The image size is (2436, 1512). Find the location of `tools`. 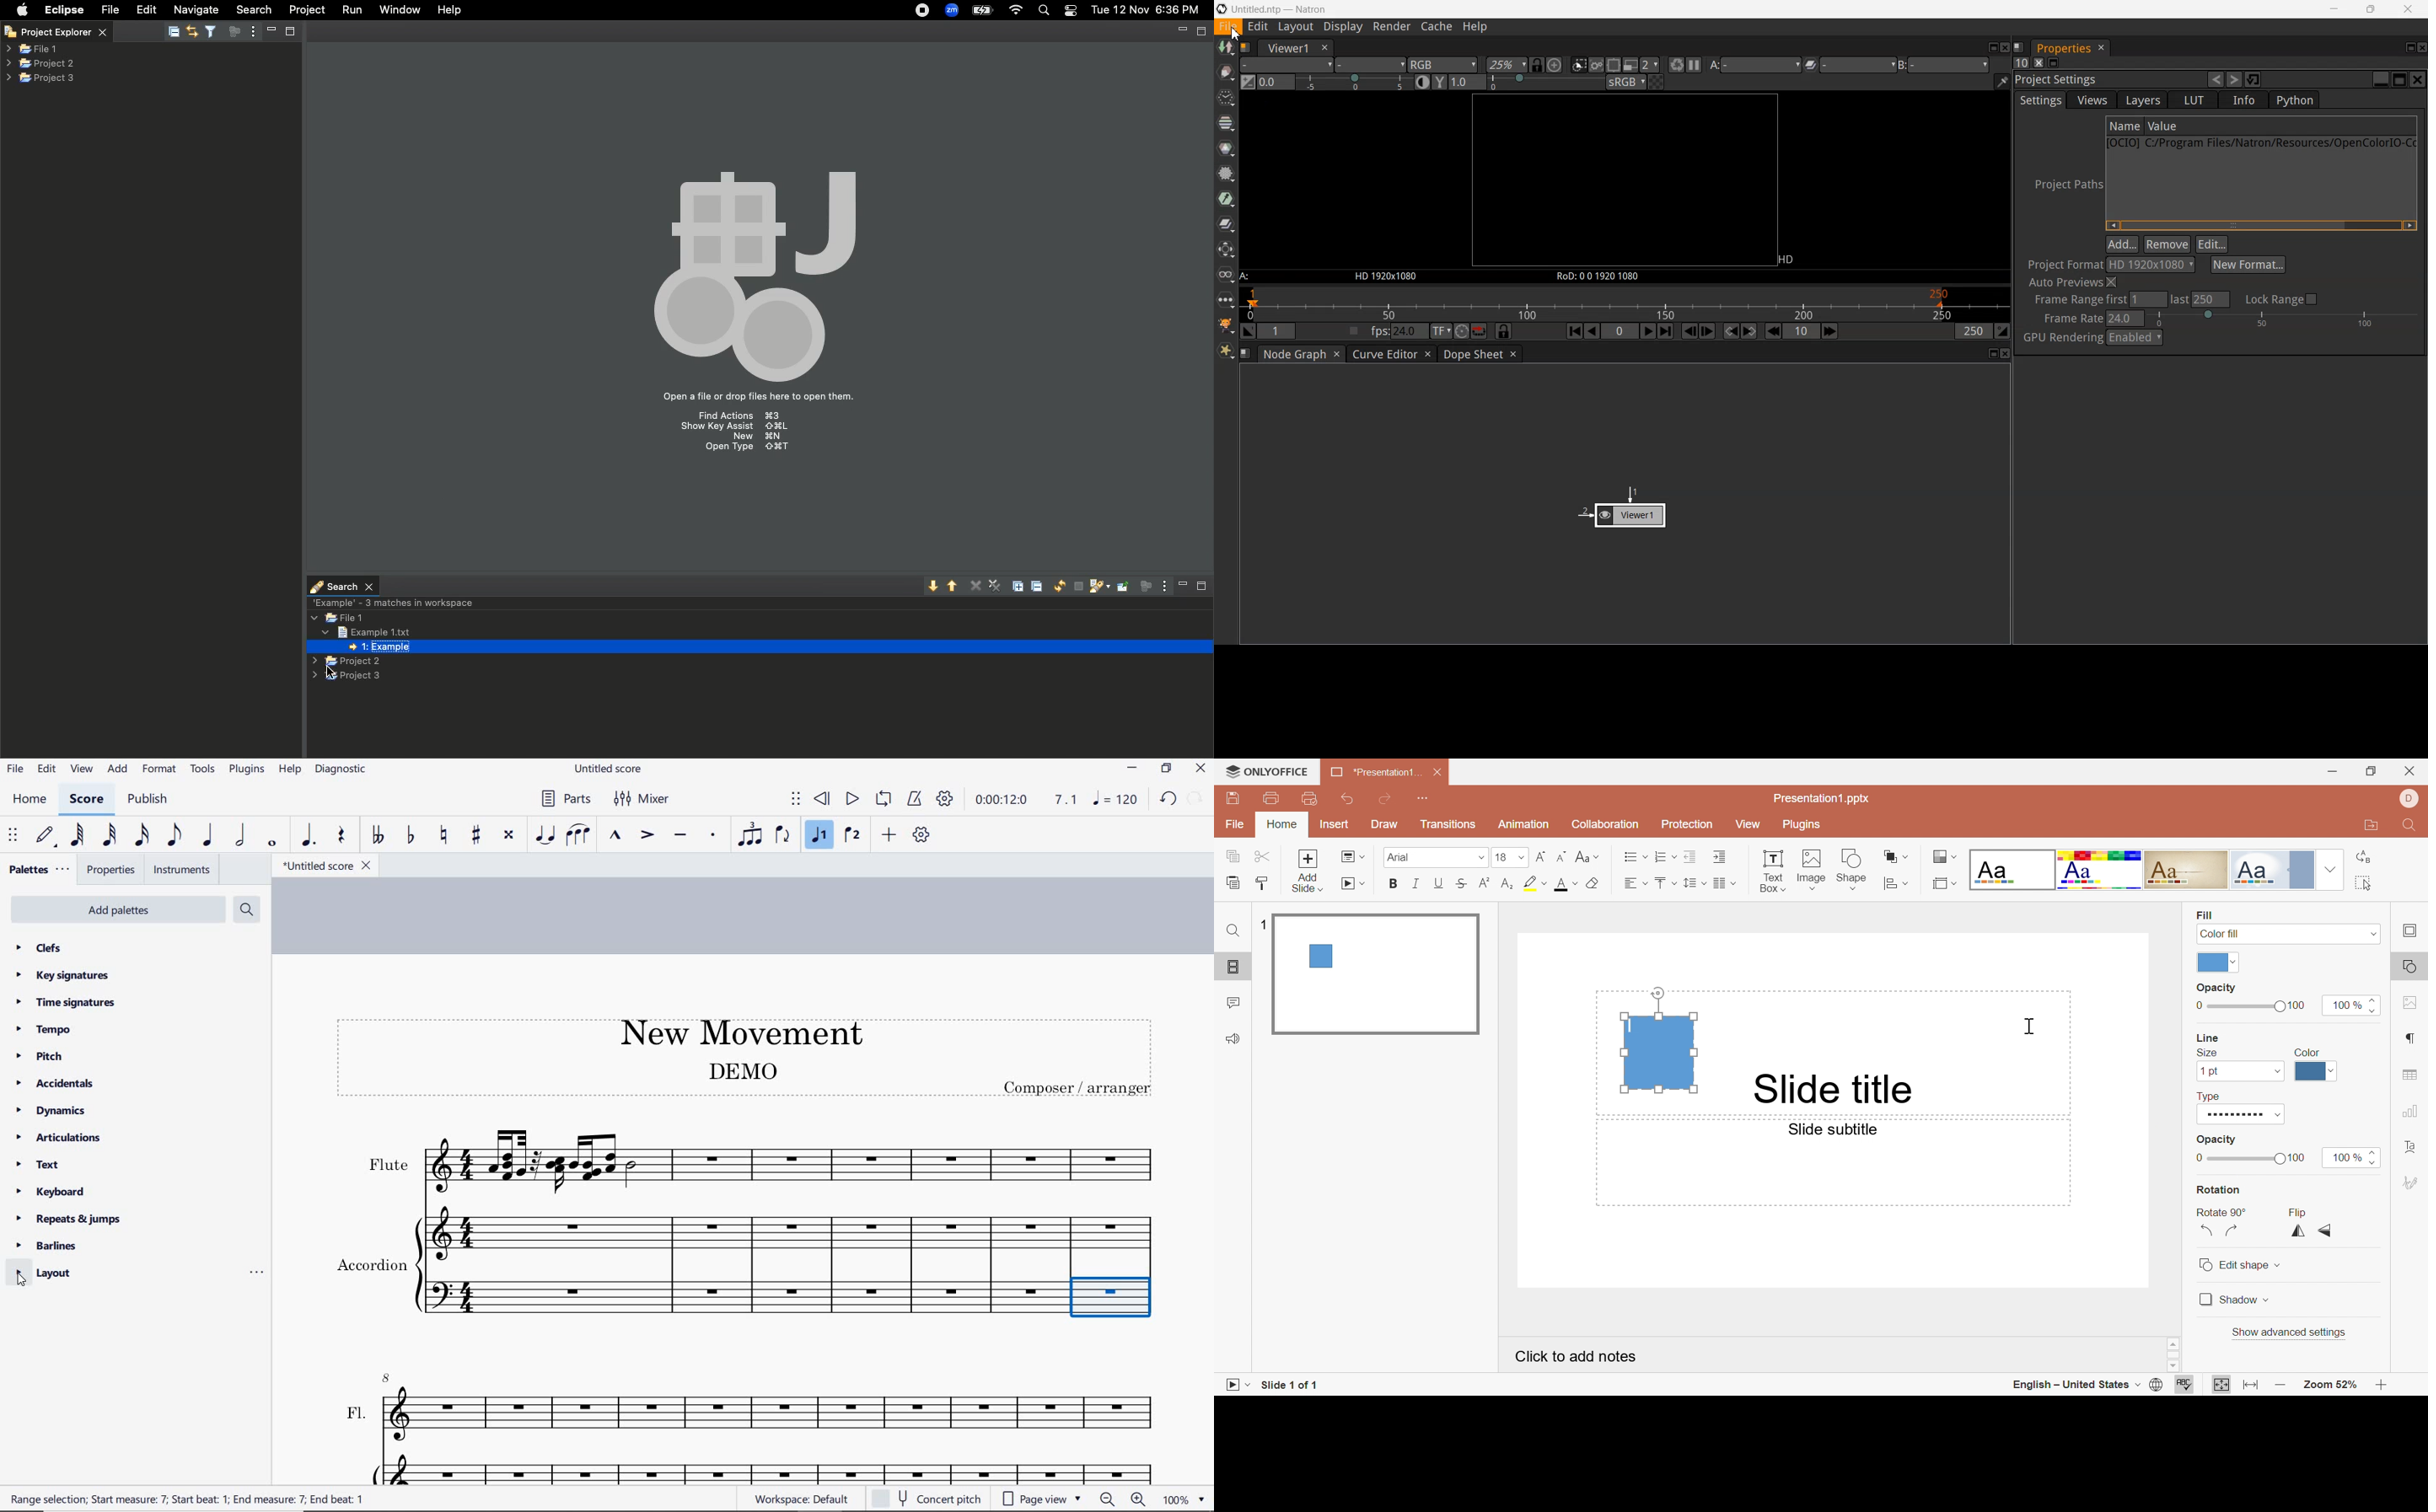

tools is located at coordinates (203, 769).